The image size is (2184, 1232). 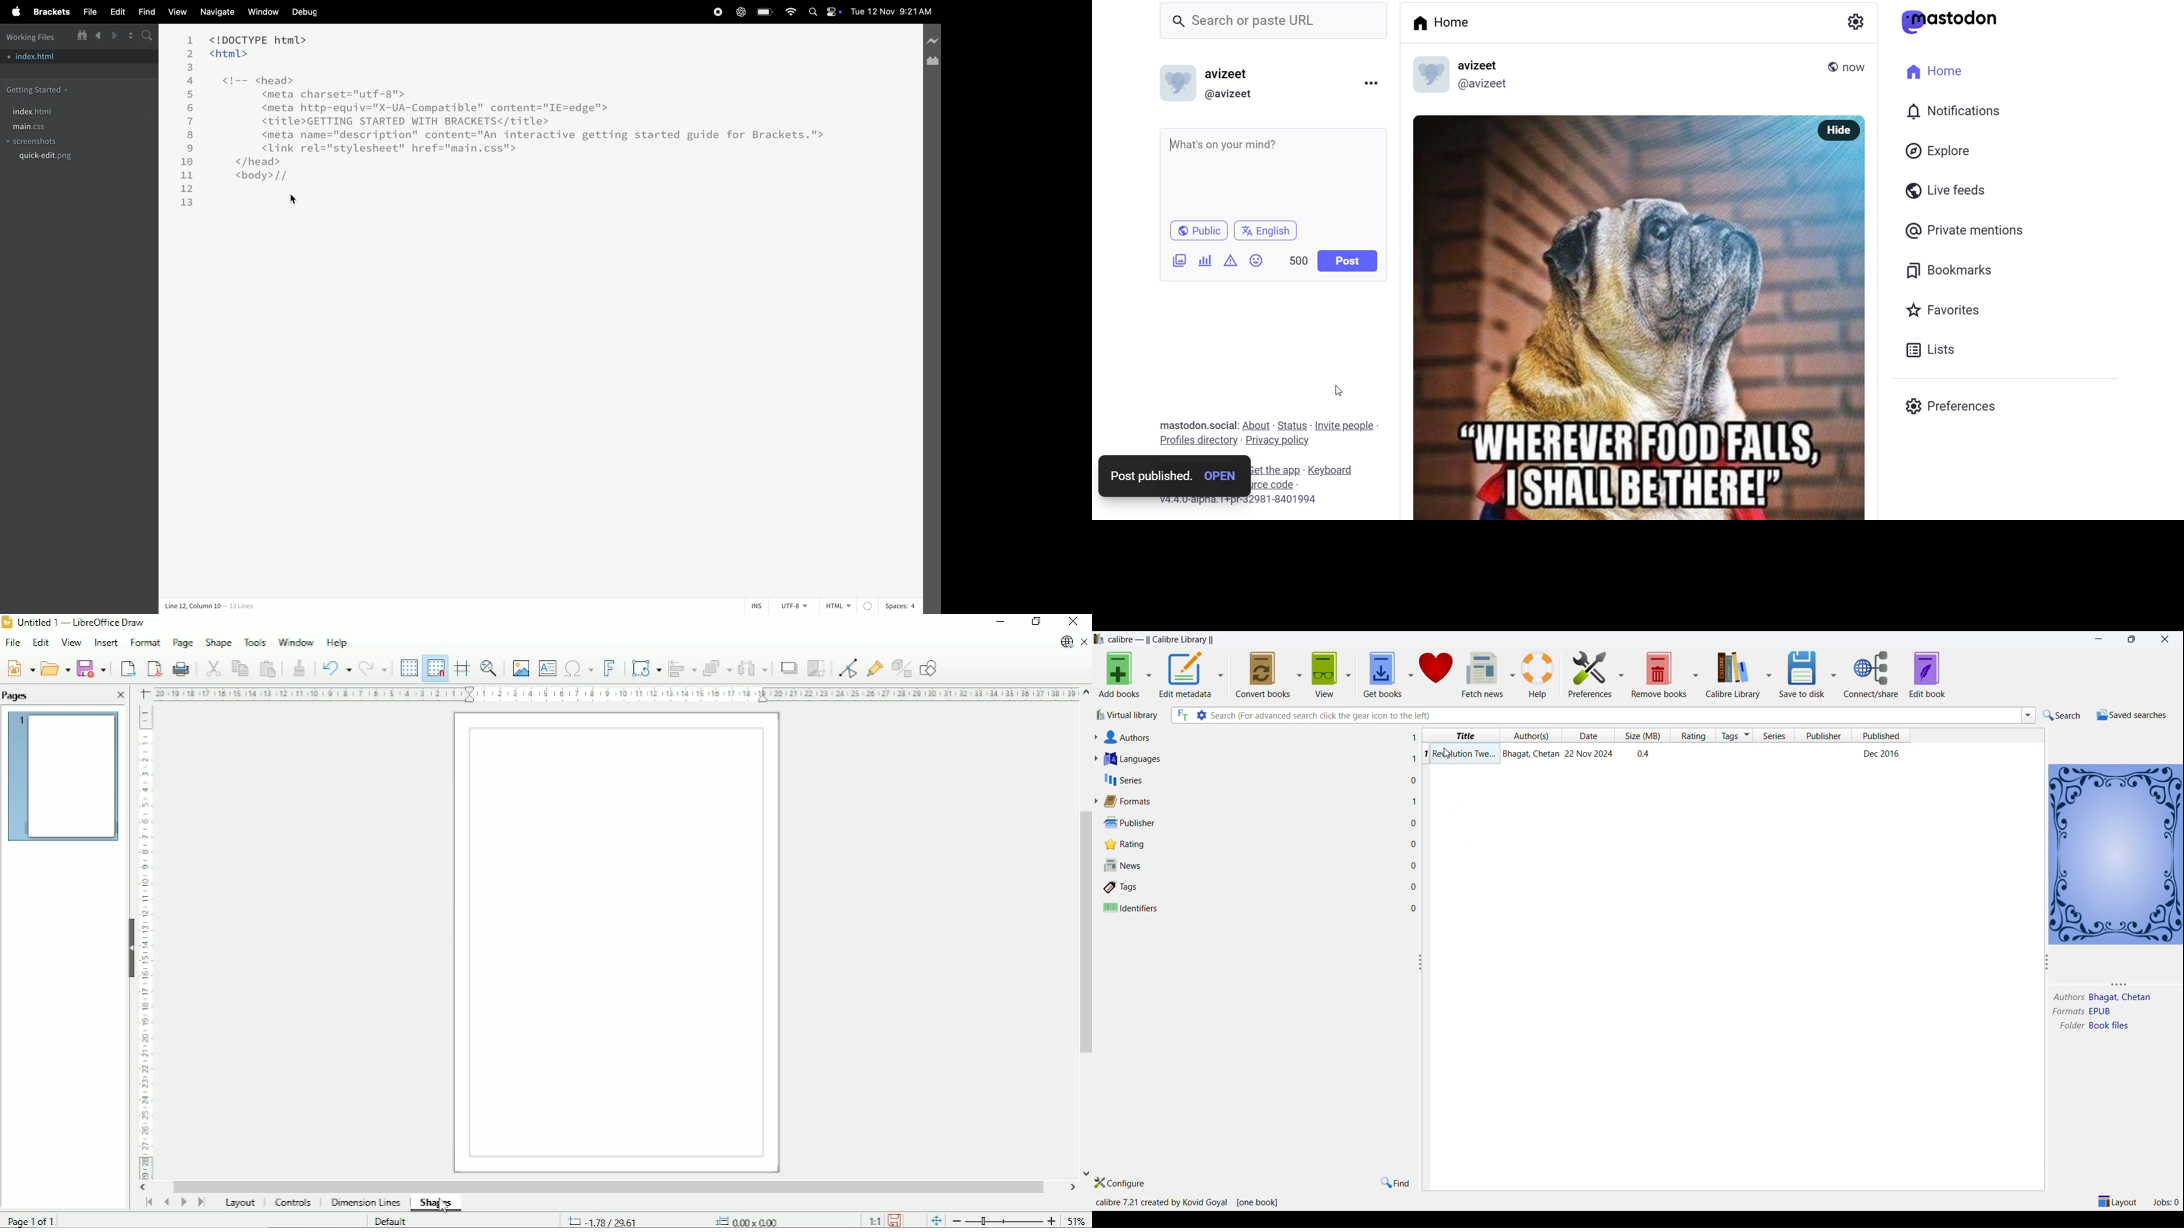 What do you see at coordinates (1232, 95) in the screenshot?
I see `id` at bounding box center [1232, 95].